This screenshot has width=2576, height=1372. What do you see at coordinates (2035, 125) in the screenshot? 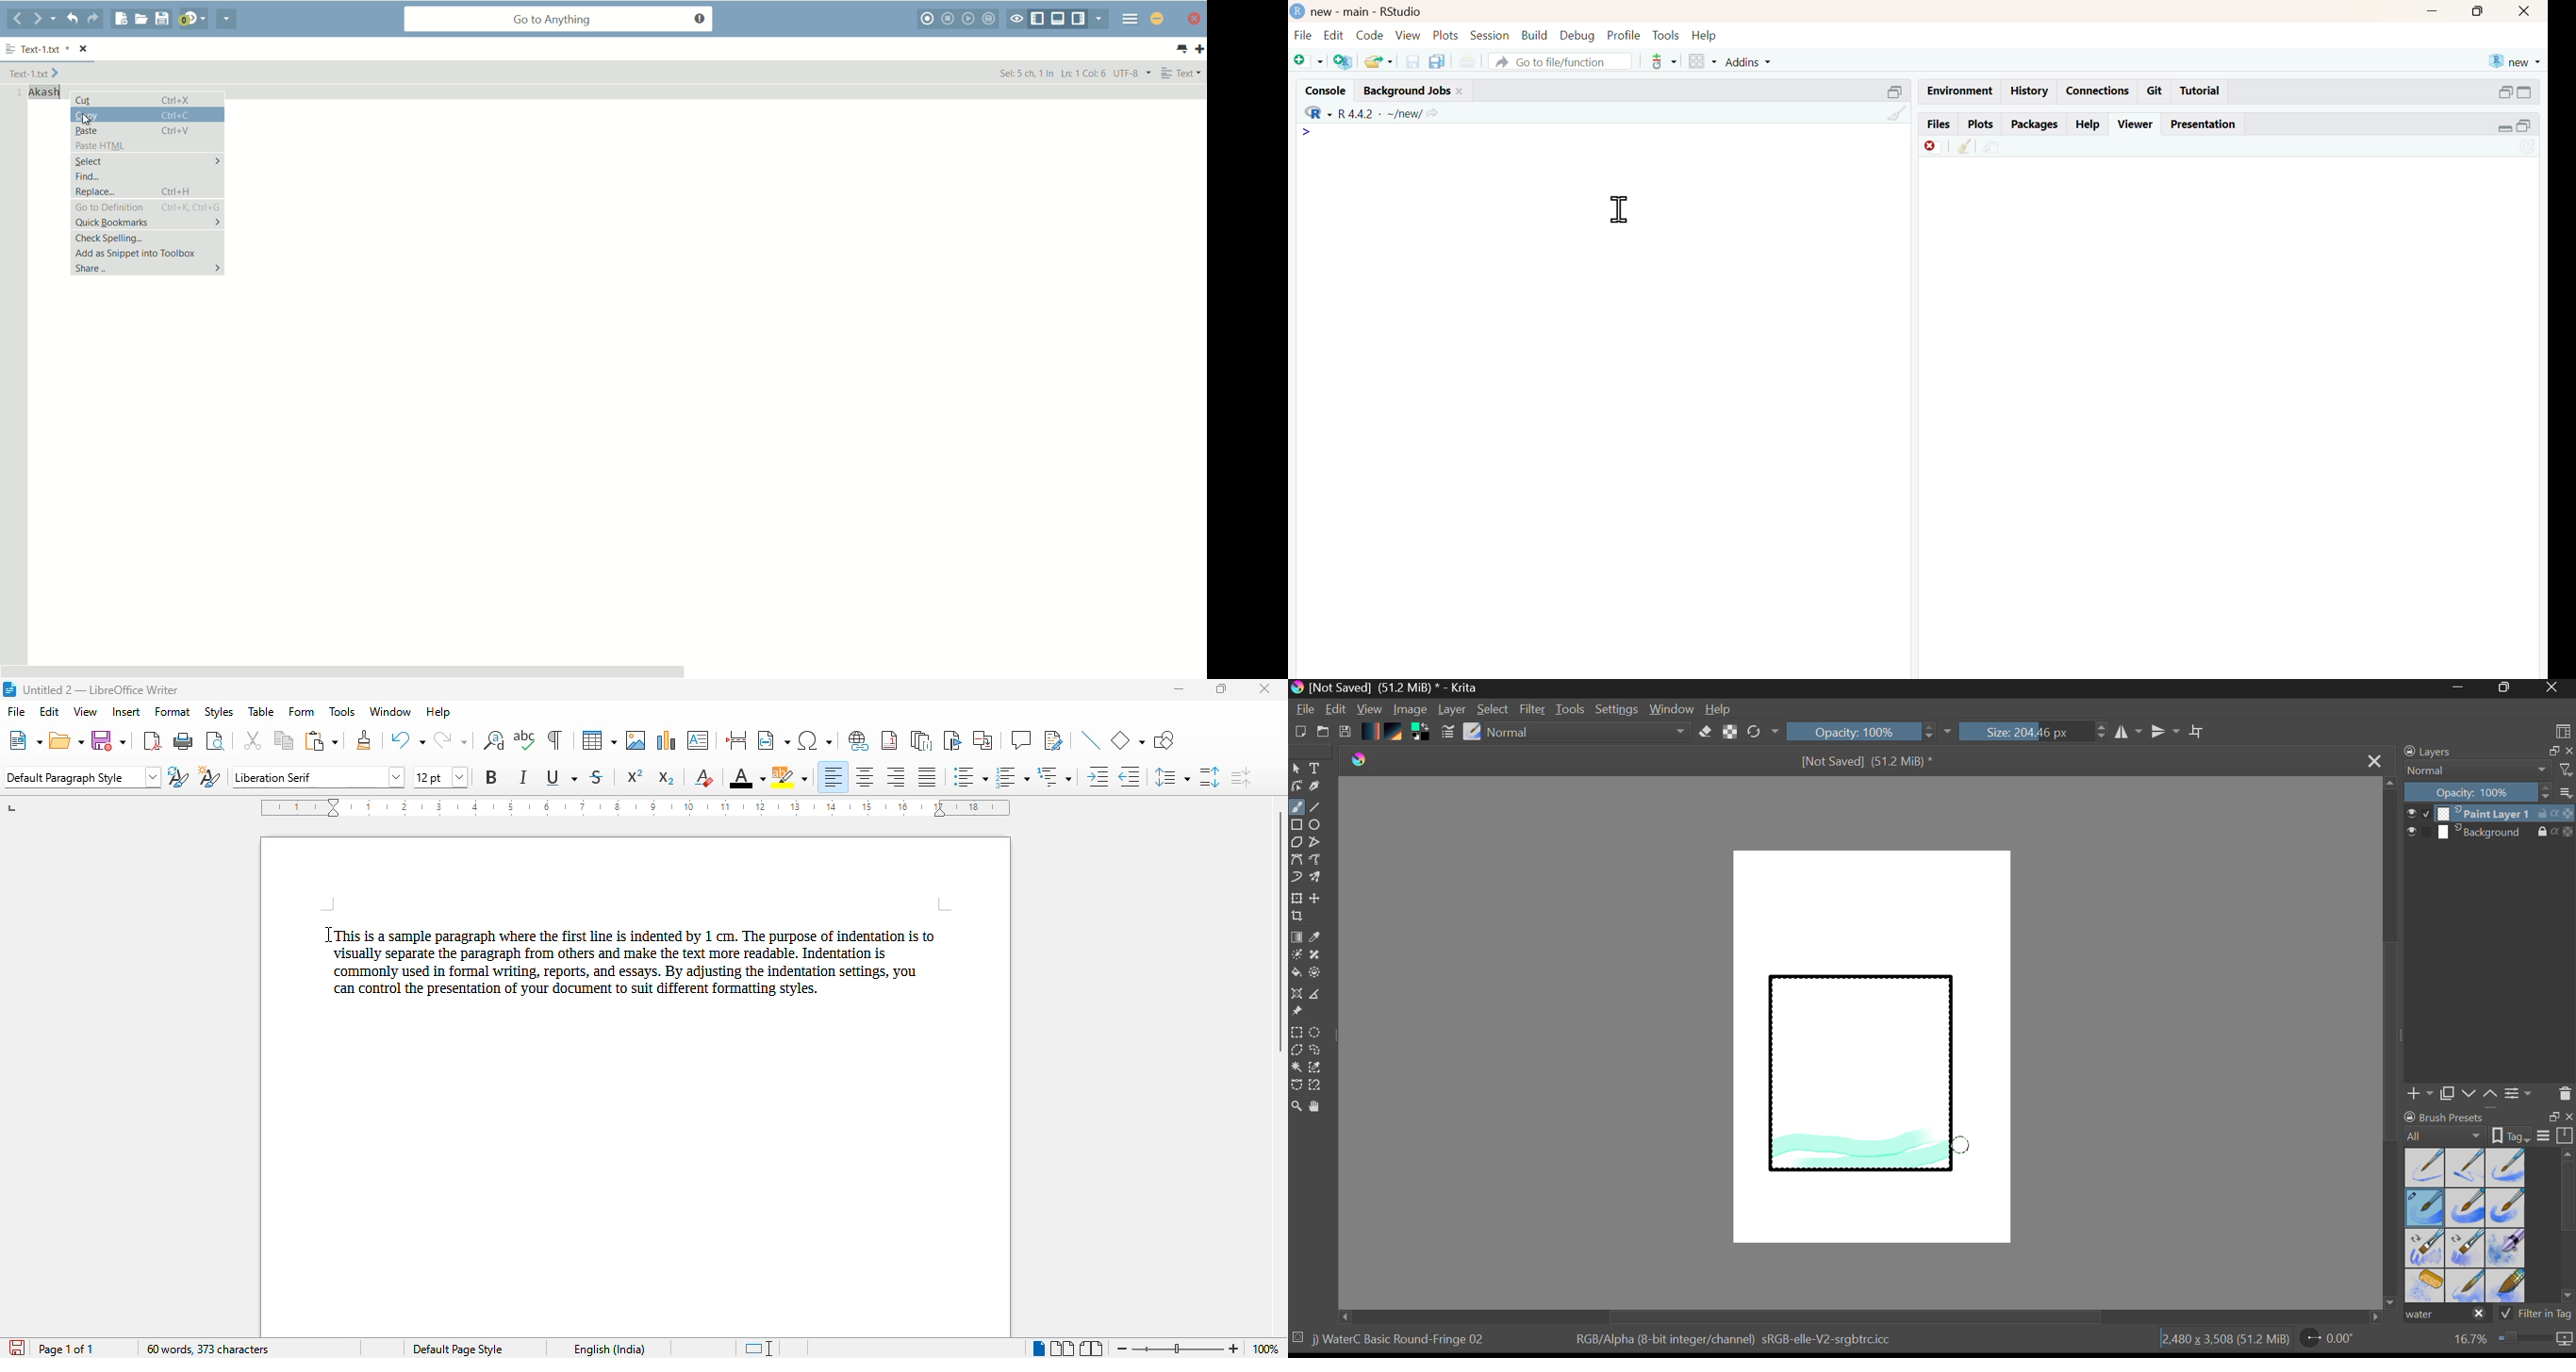
I see `packages` at bounding box center [2035, 125].